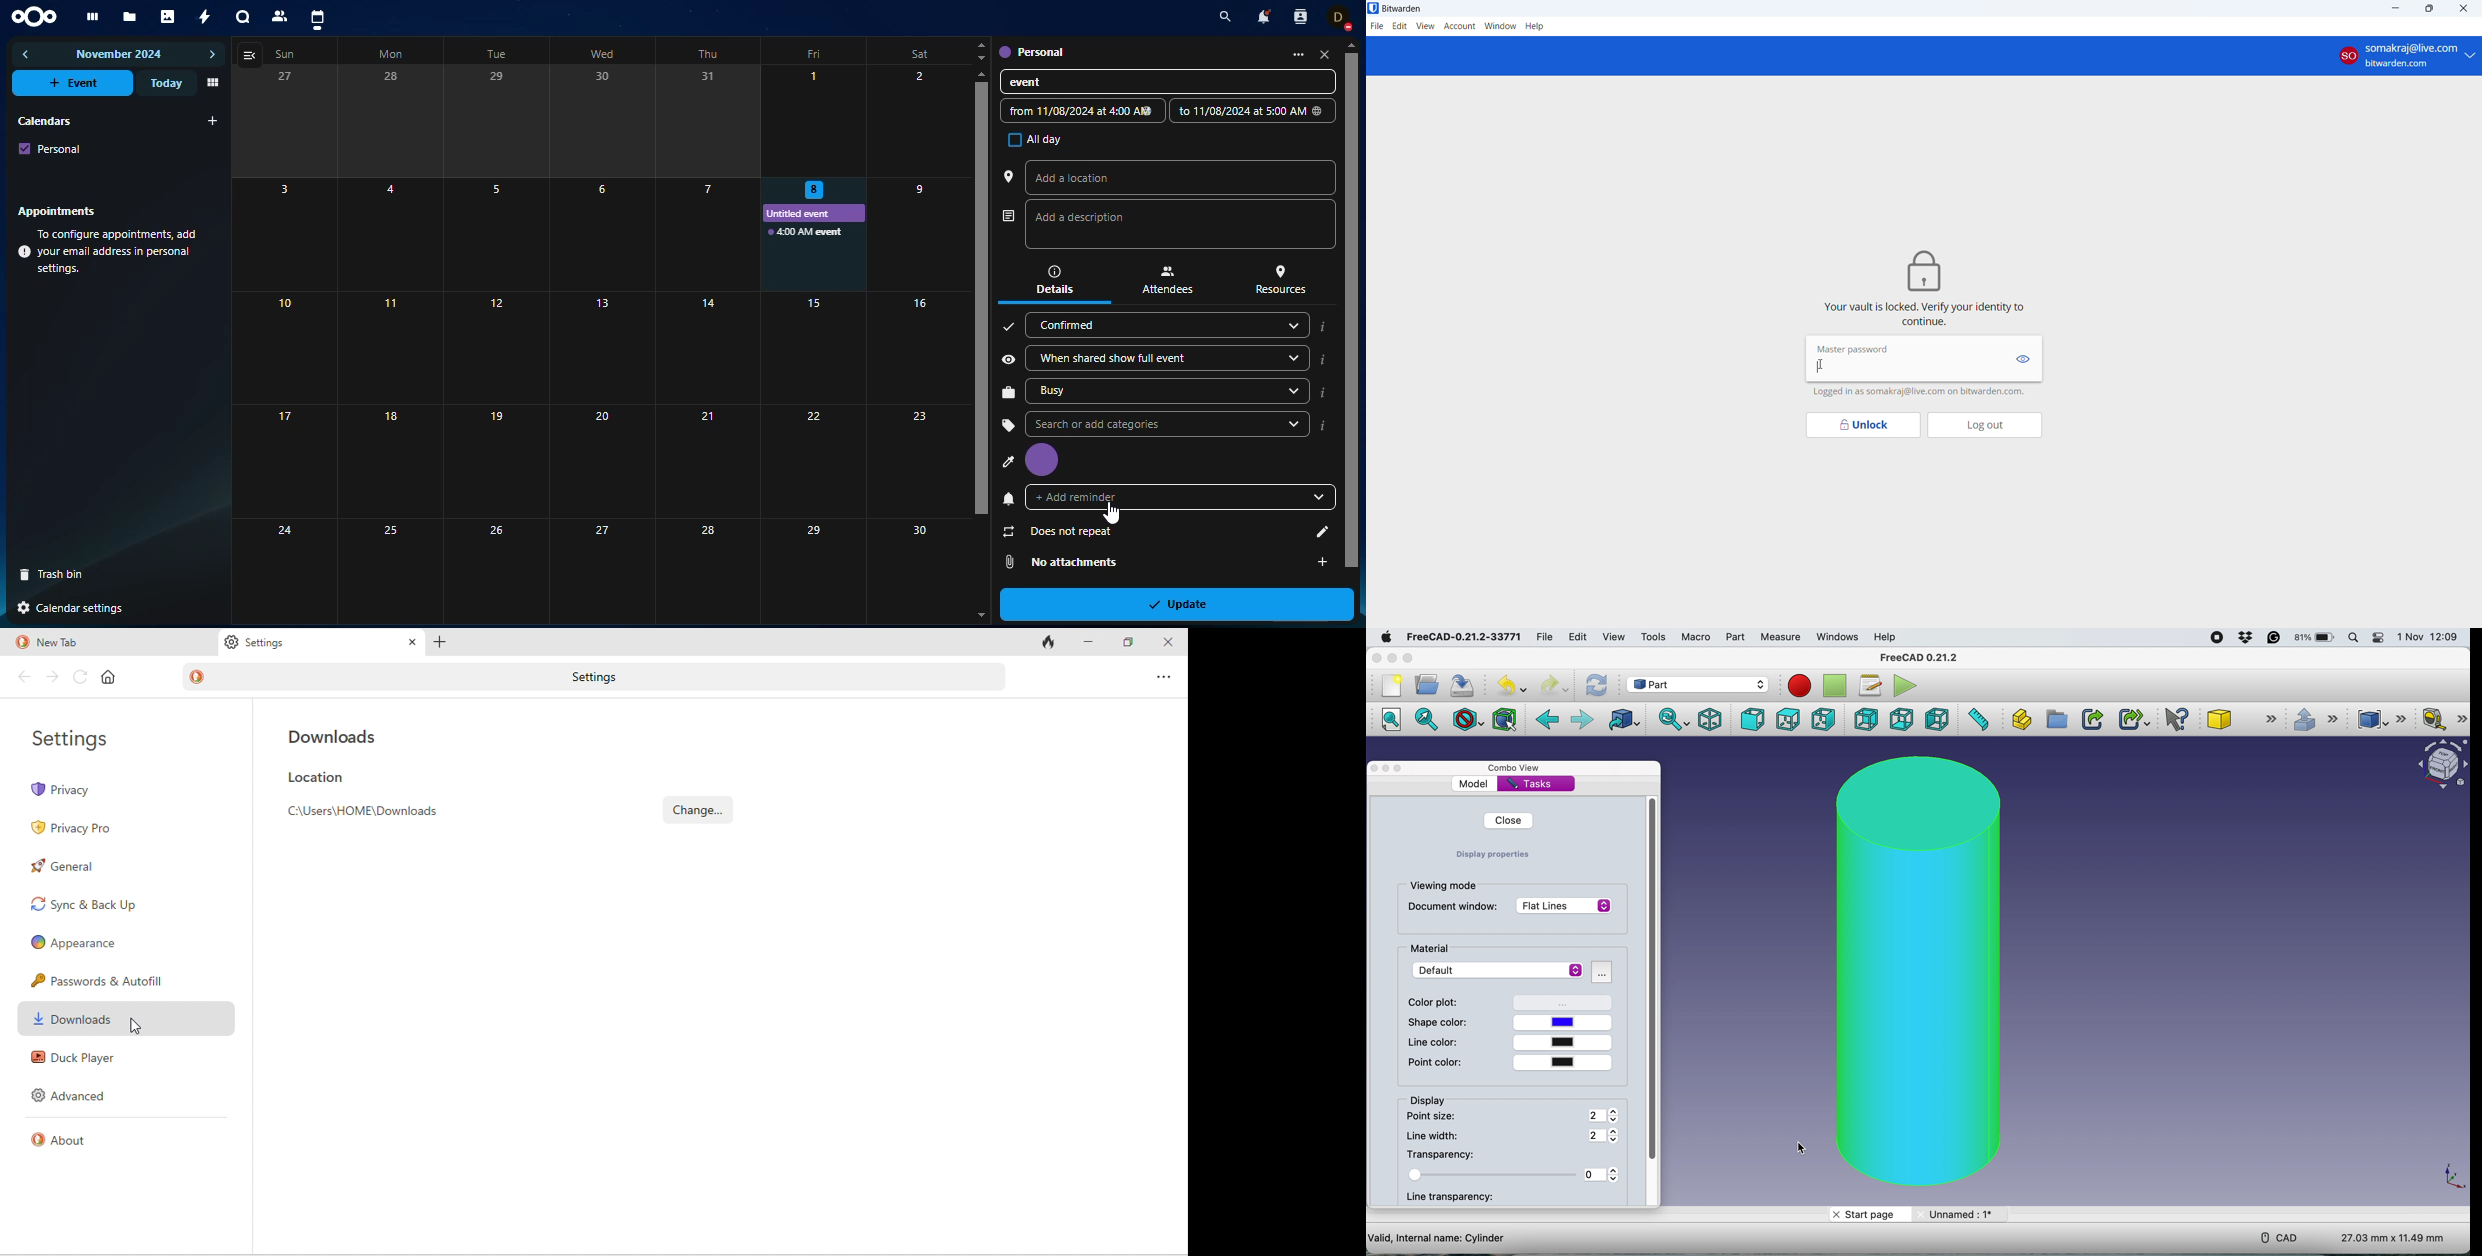  What do you see at coordinates (1737, 638) in the screenshot?
I see `part` at bounding box center [1737, 638].